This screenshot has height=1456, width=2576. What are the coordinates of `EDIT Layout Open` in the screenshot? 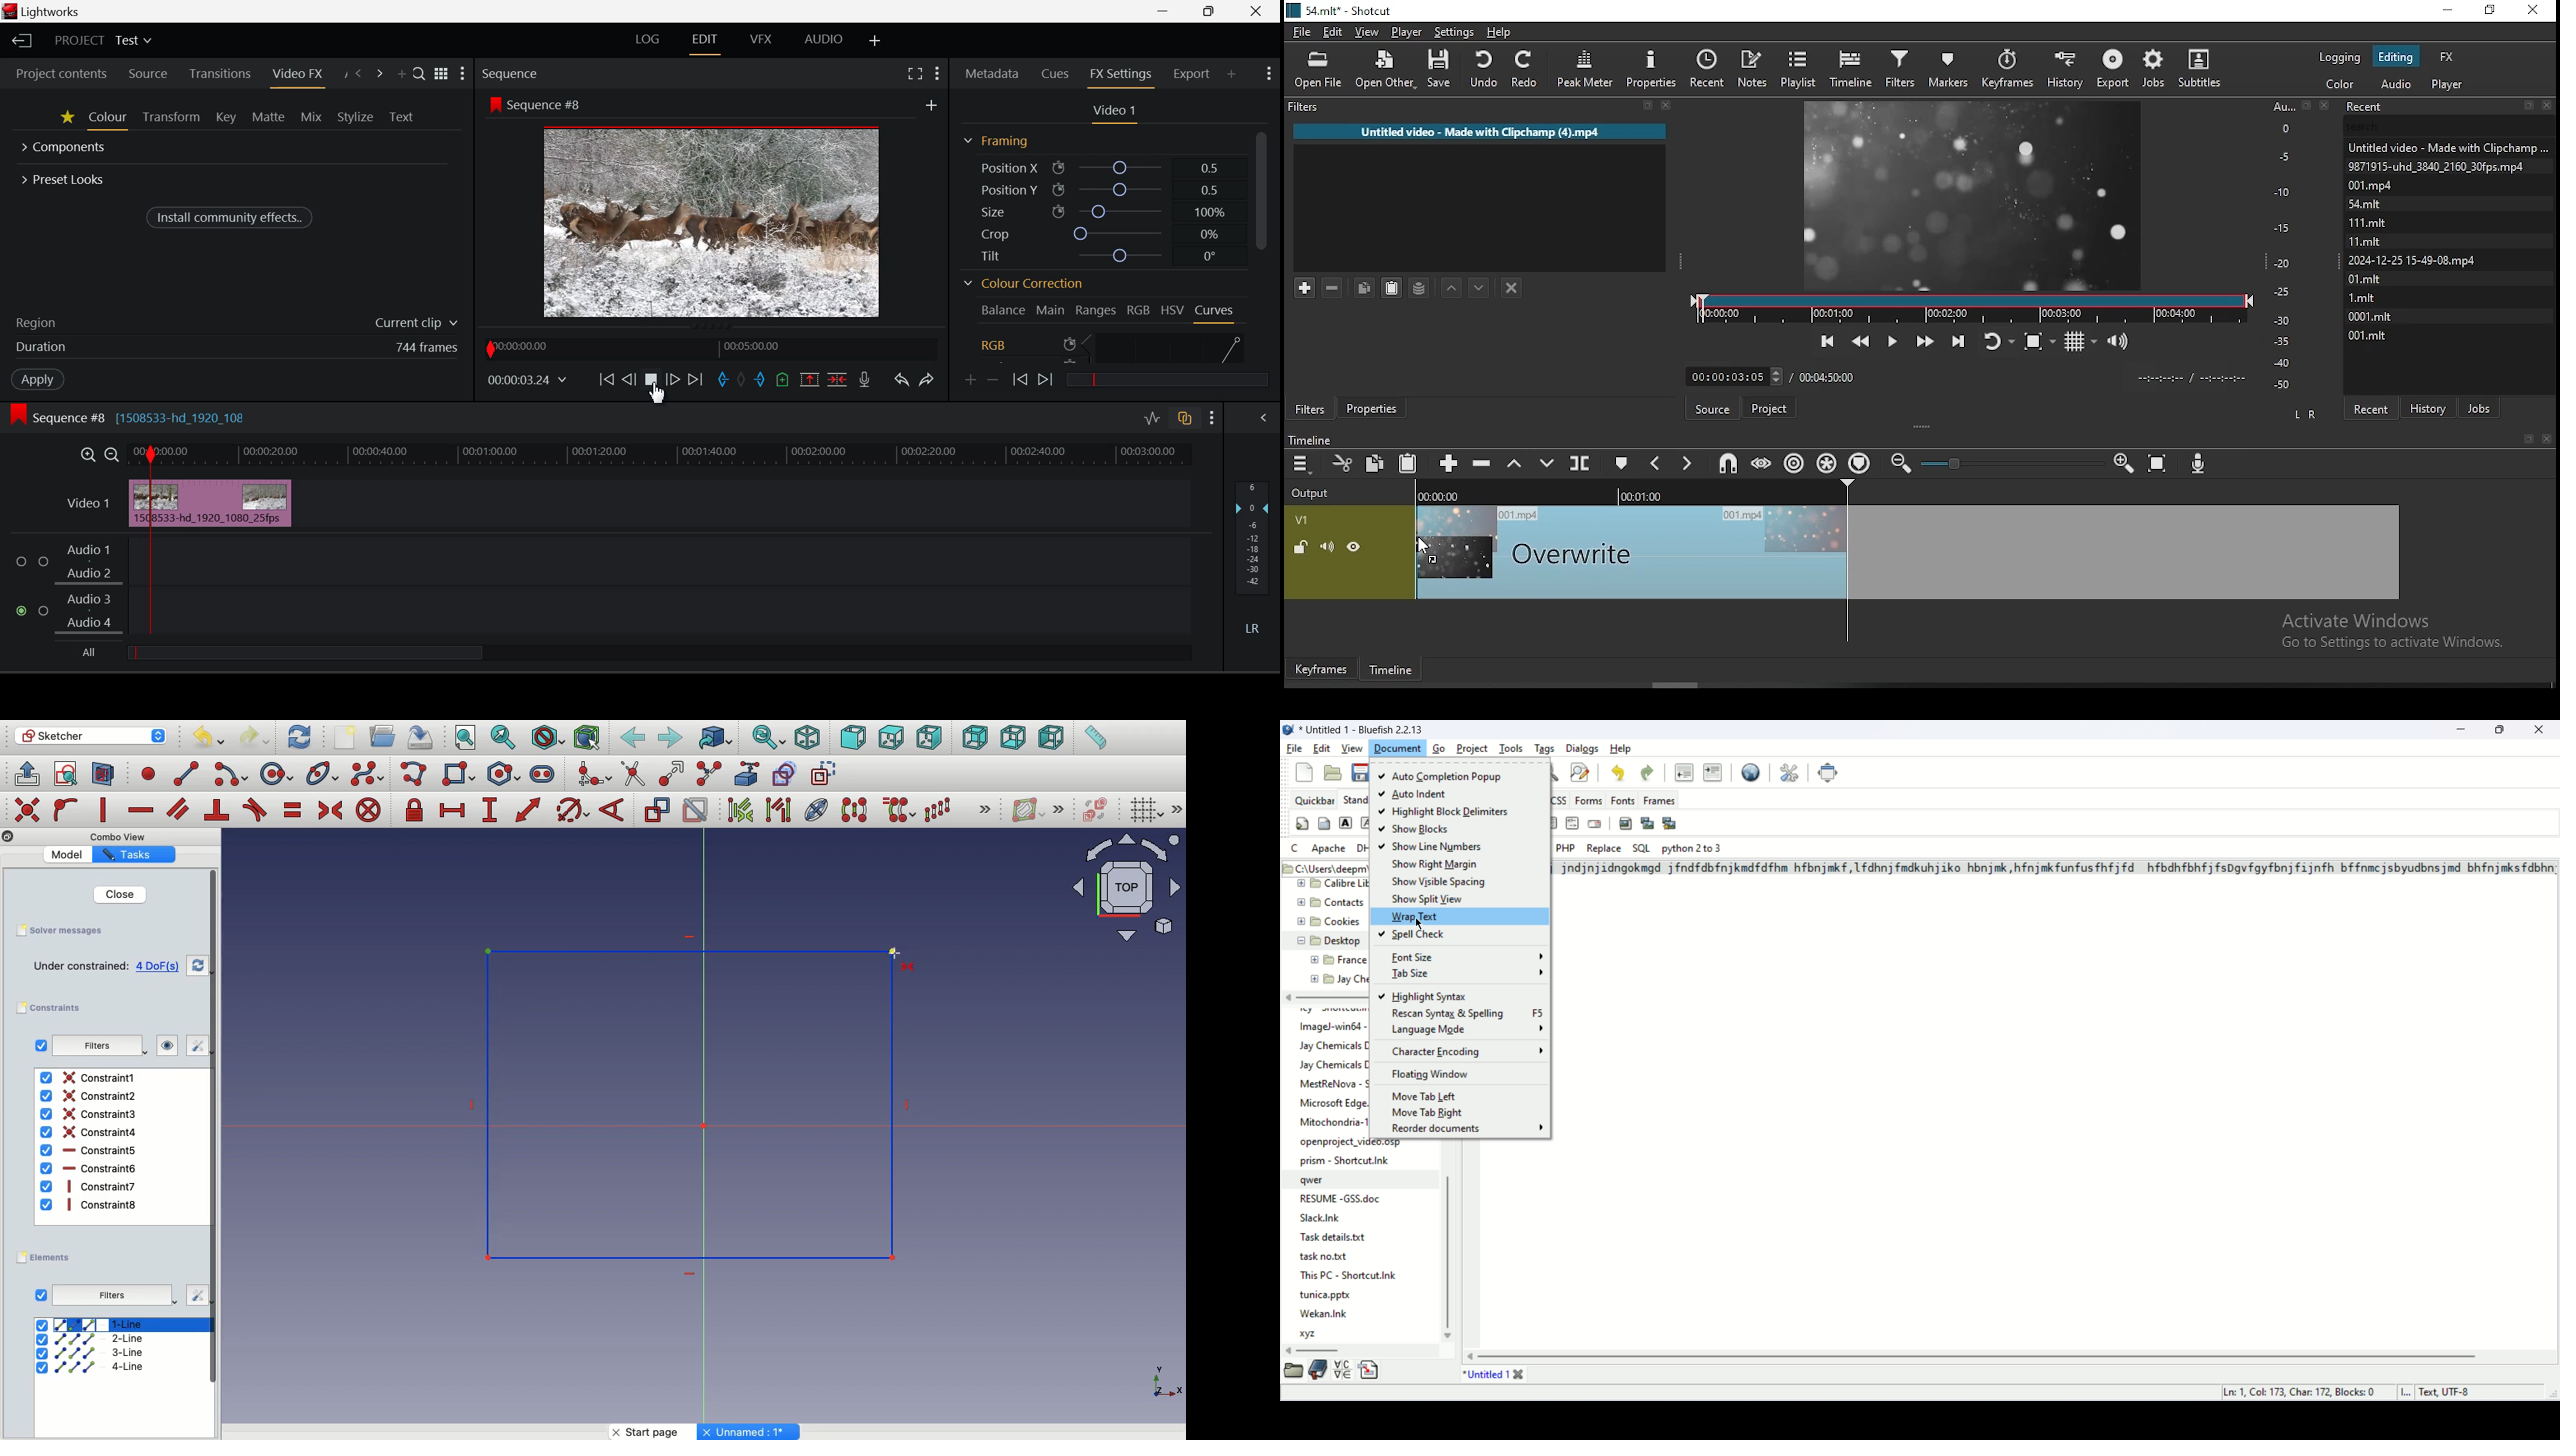 It's located at (707, 41).